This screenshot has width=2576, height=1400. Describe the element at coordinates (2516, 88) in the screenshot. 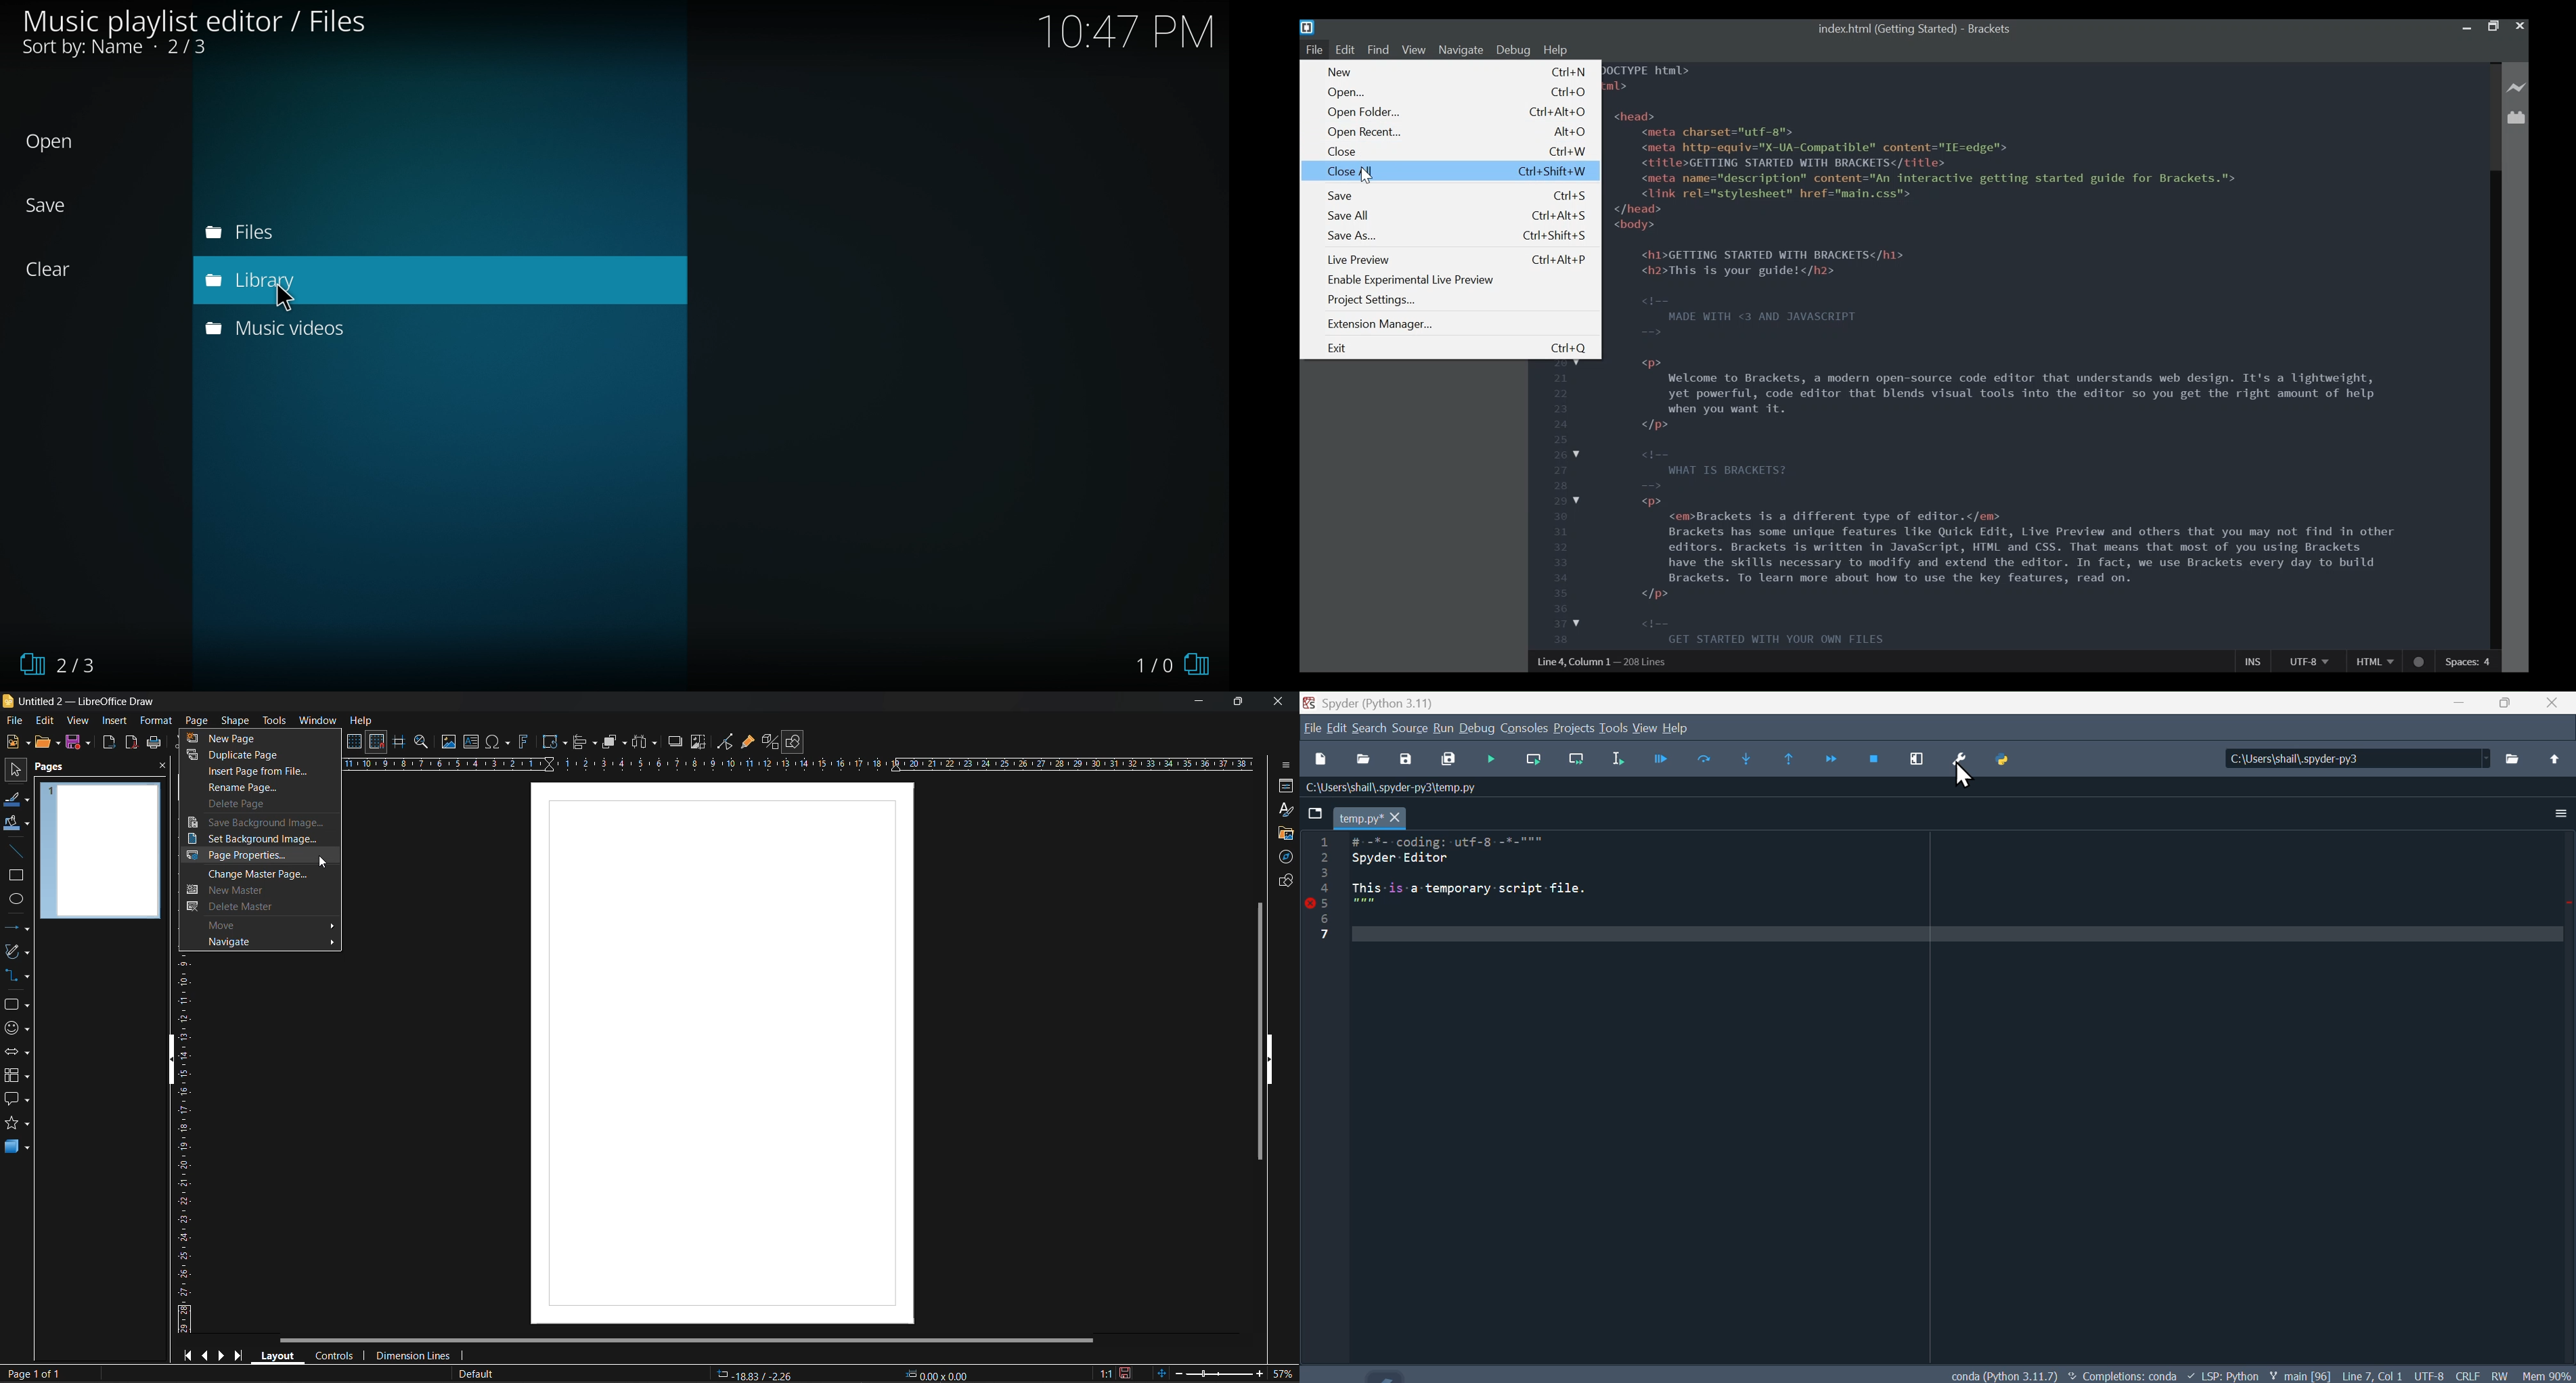

I see `Live Preview` at that location.